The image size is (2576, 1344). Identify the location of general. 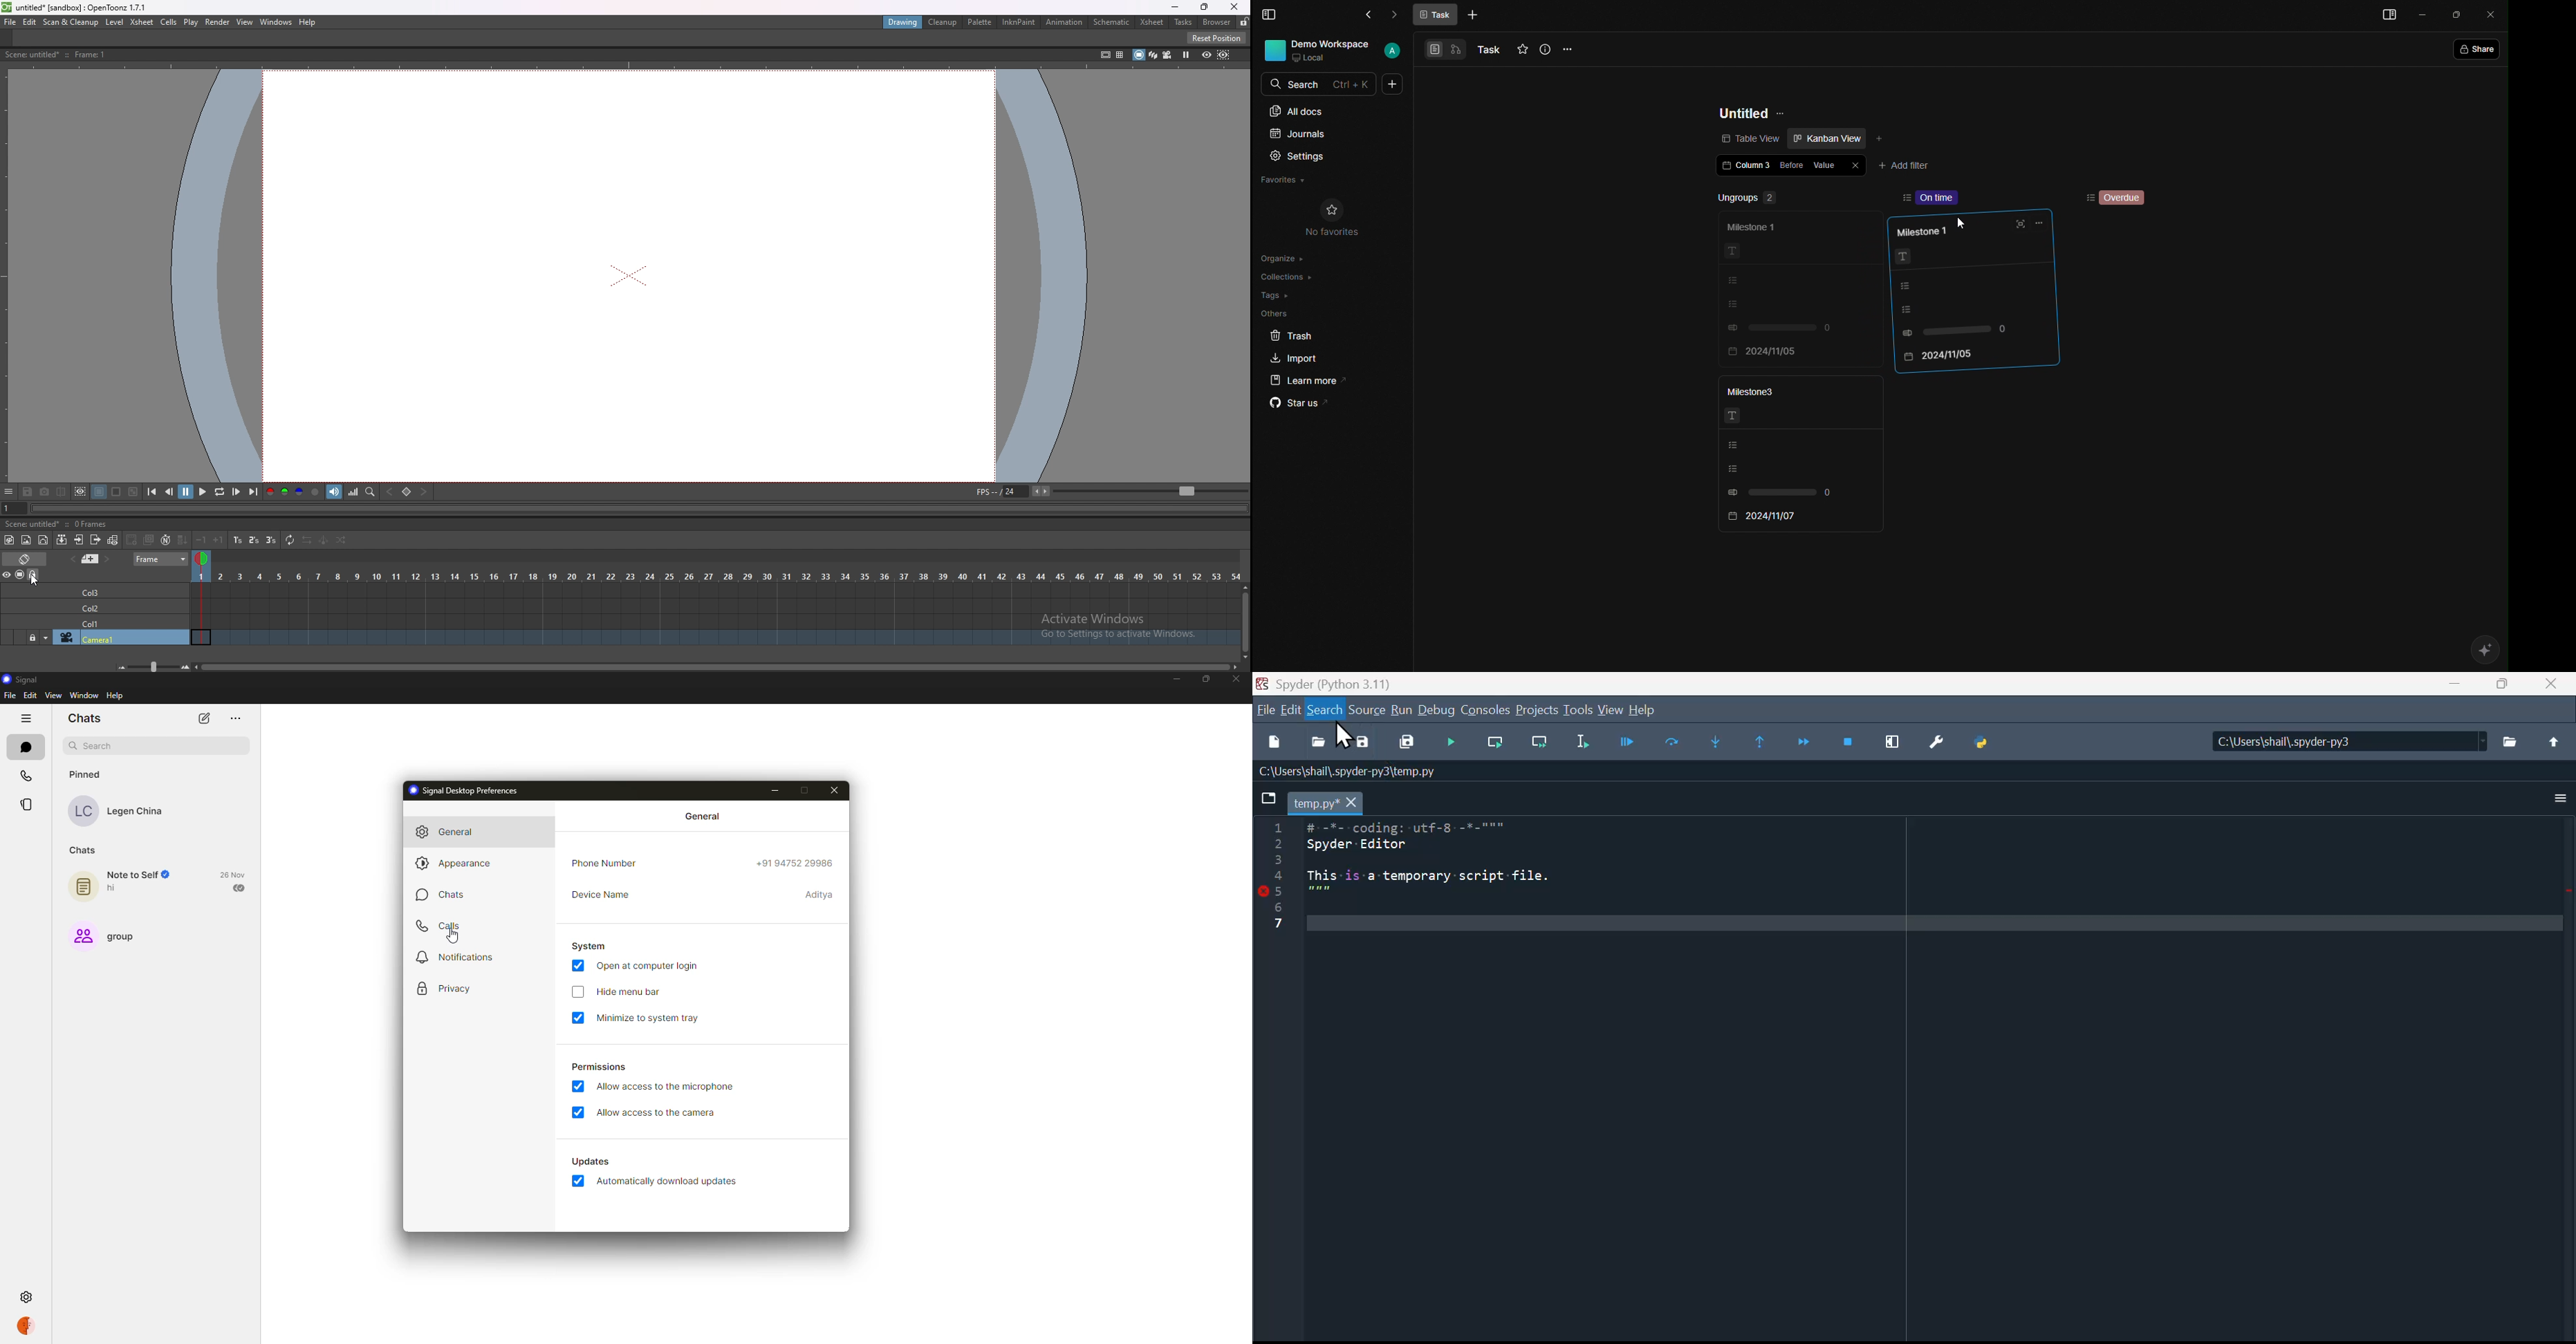
(703, 816).